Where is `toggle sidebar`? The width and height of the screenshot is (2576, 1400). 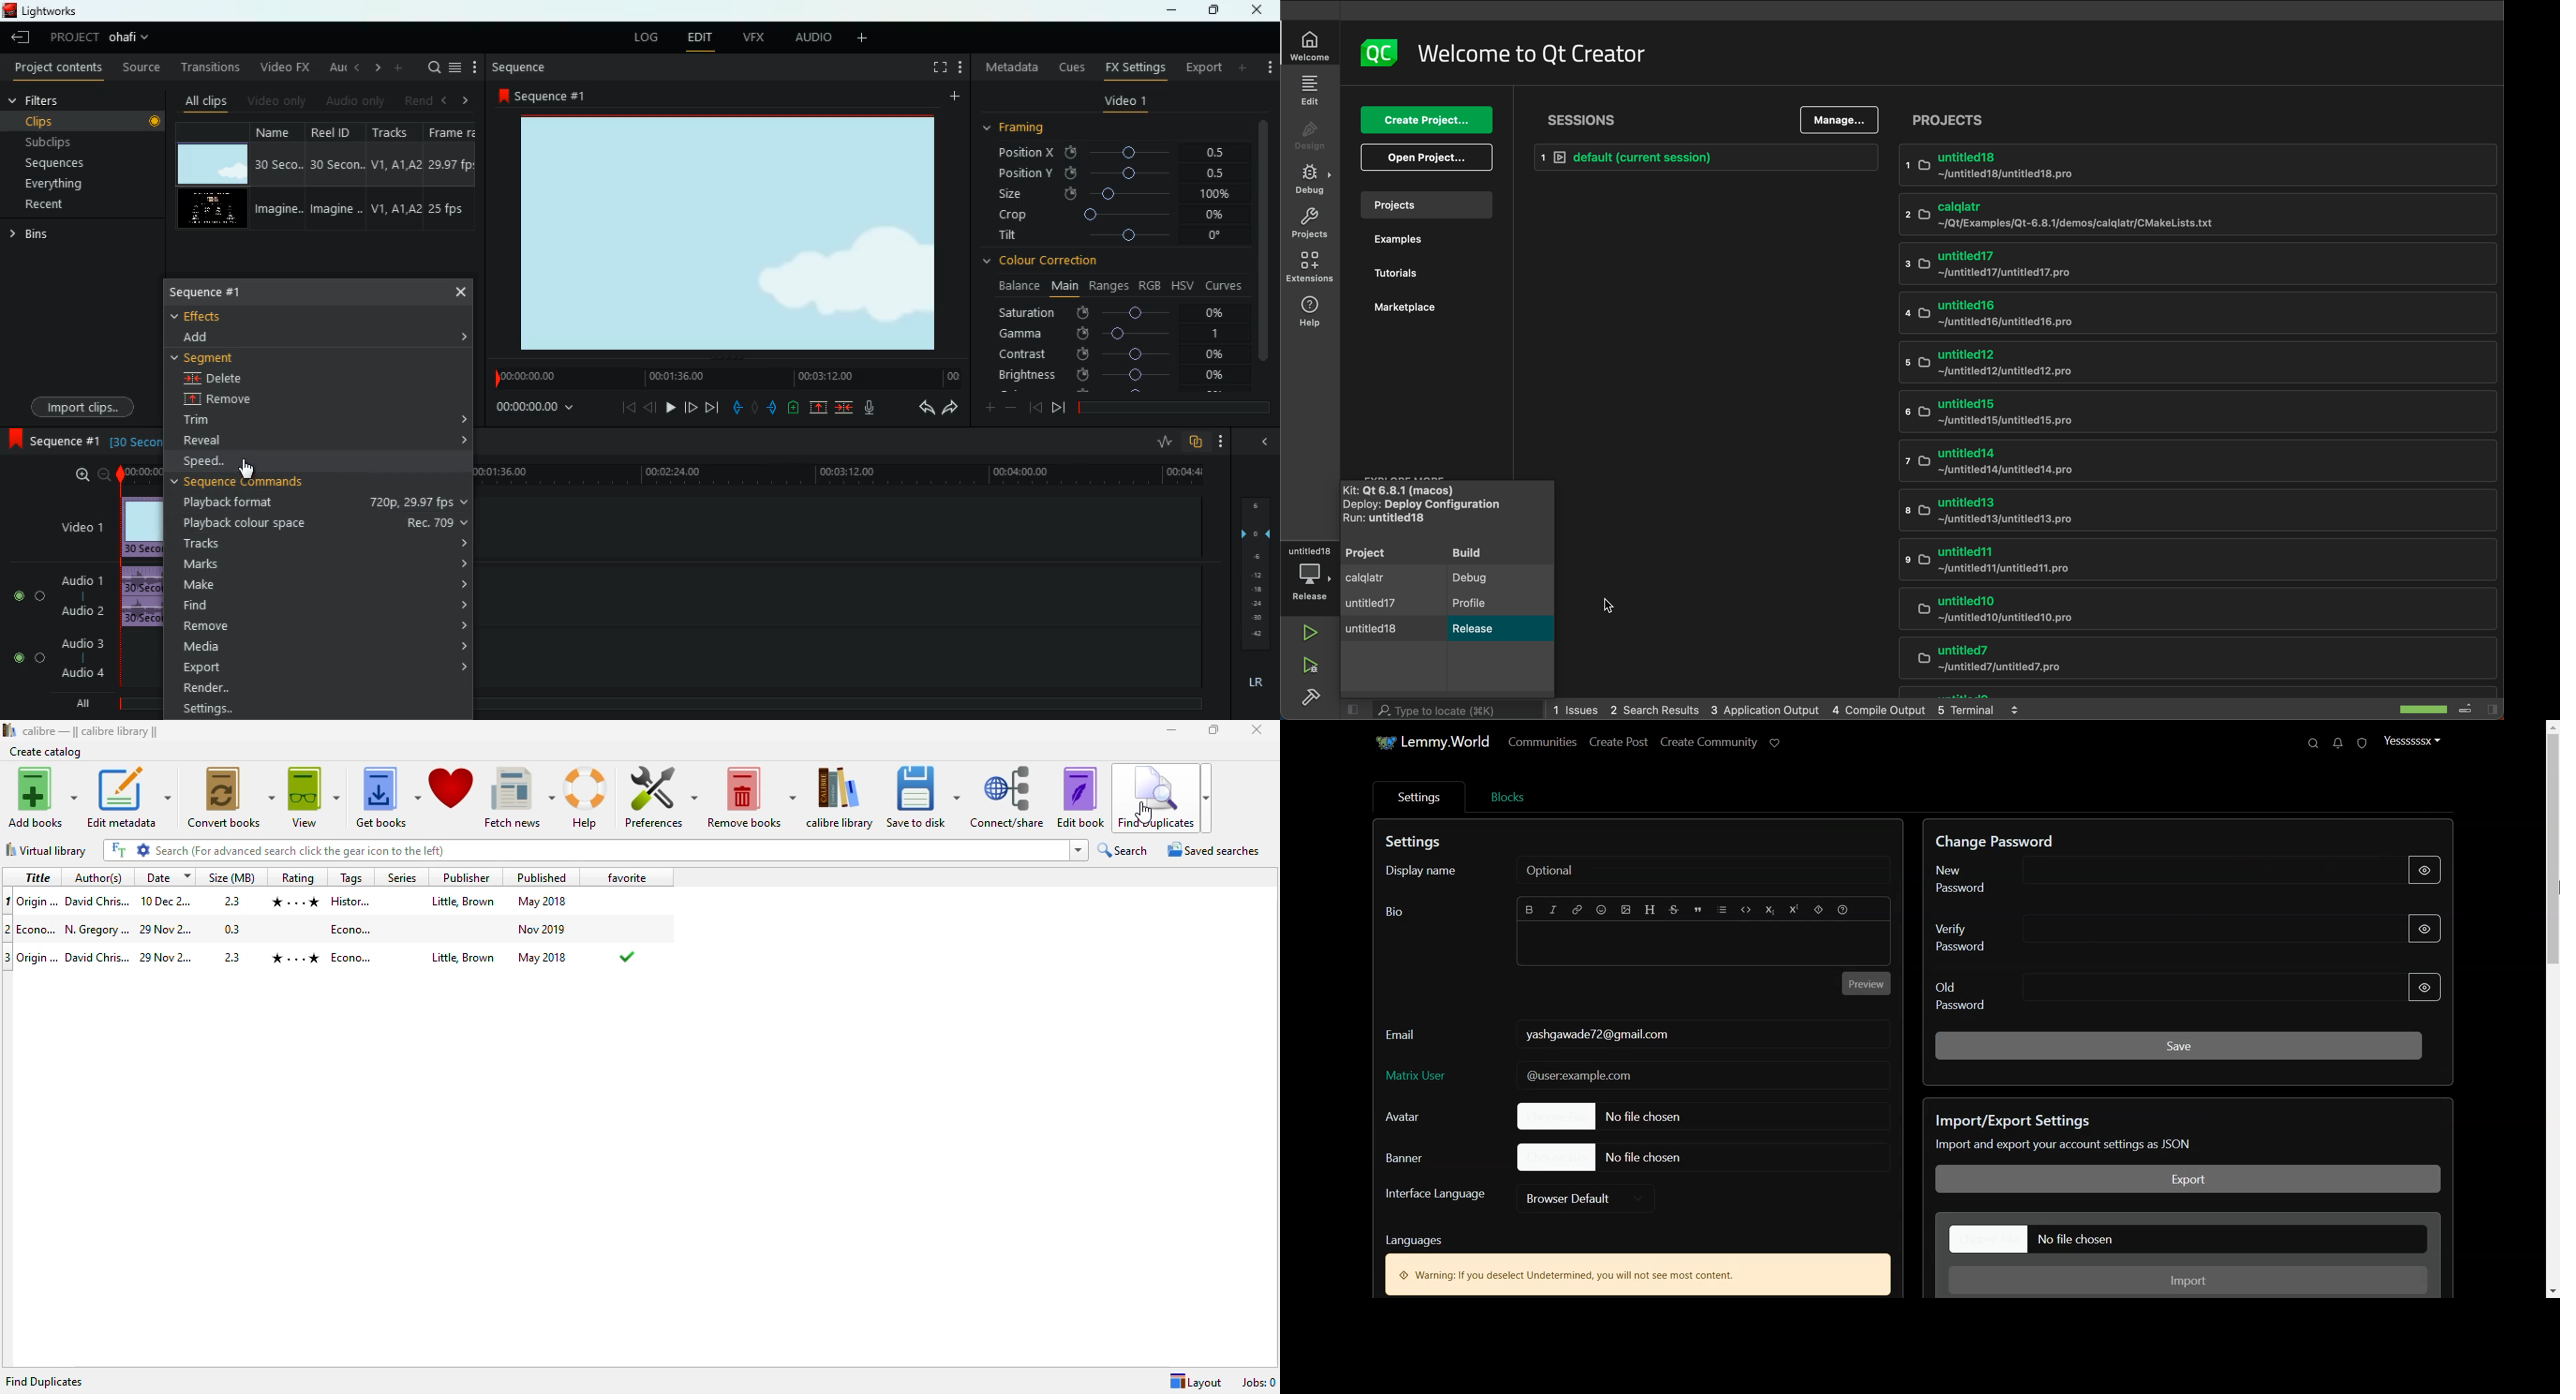
toggle sidebar is located at coordinates (2477, 707).